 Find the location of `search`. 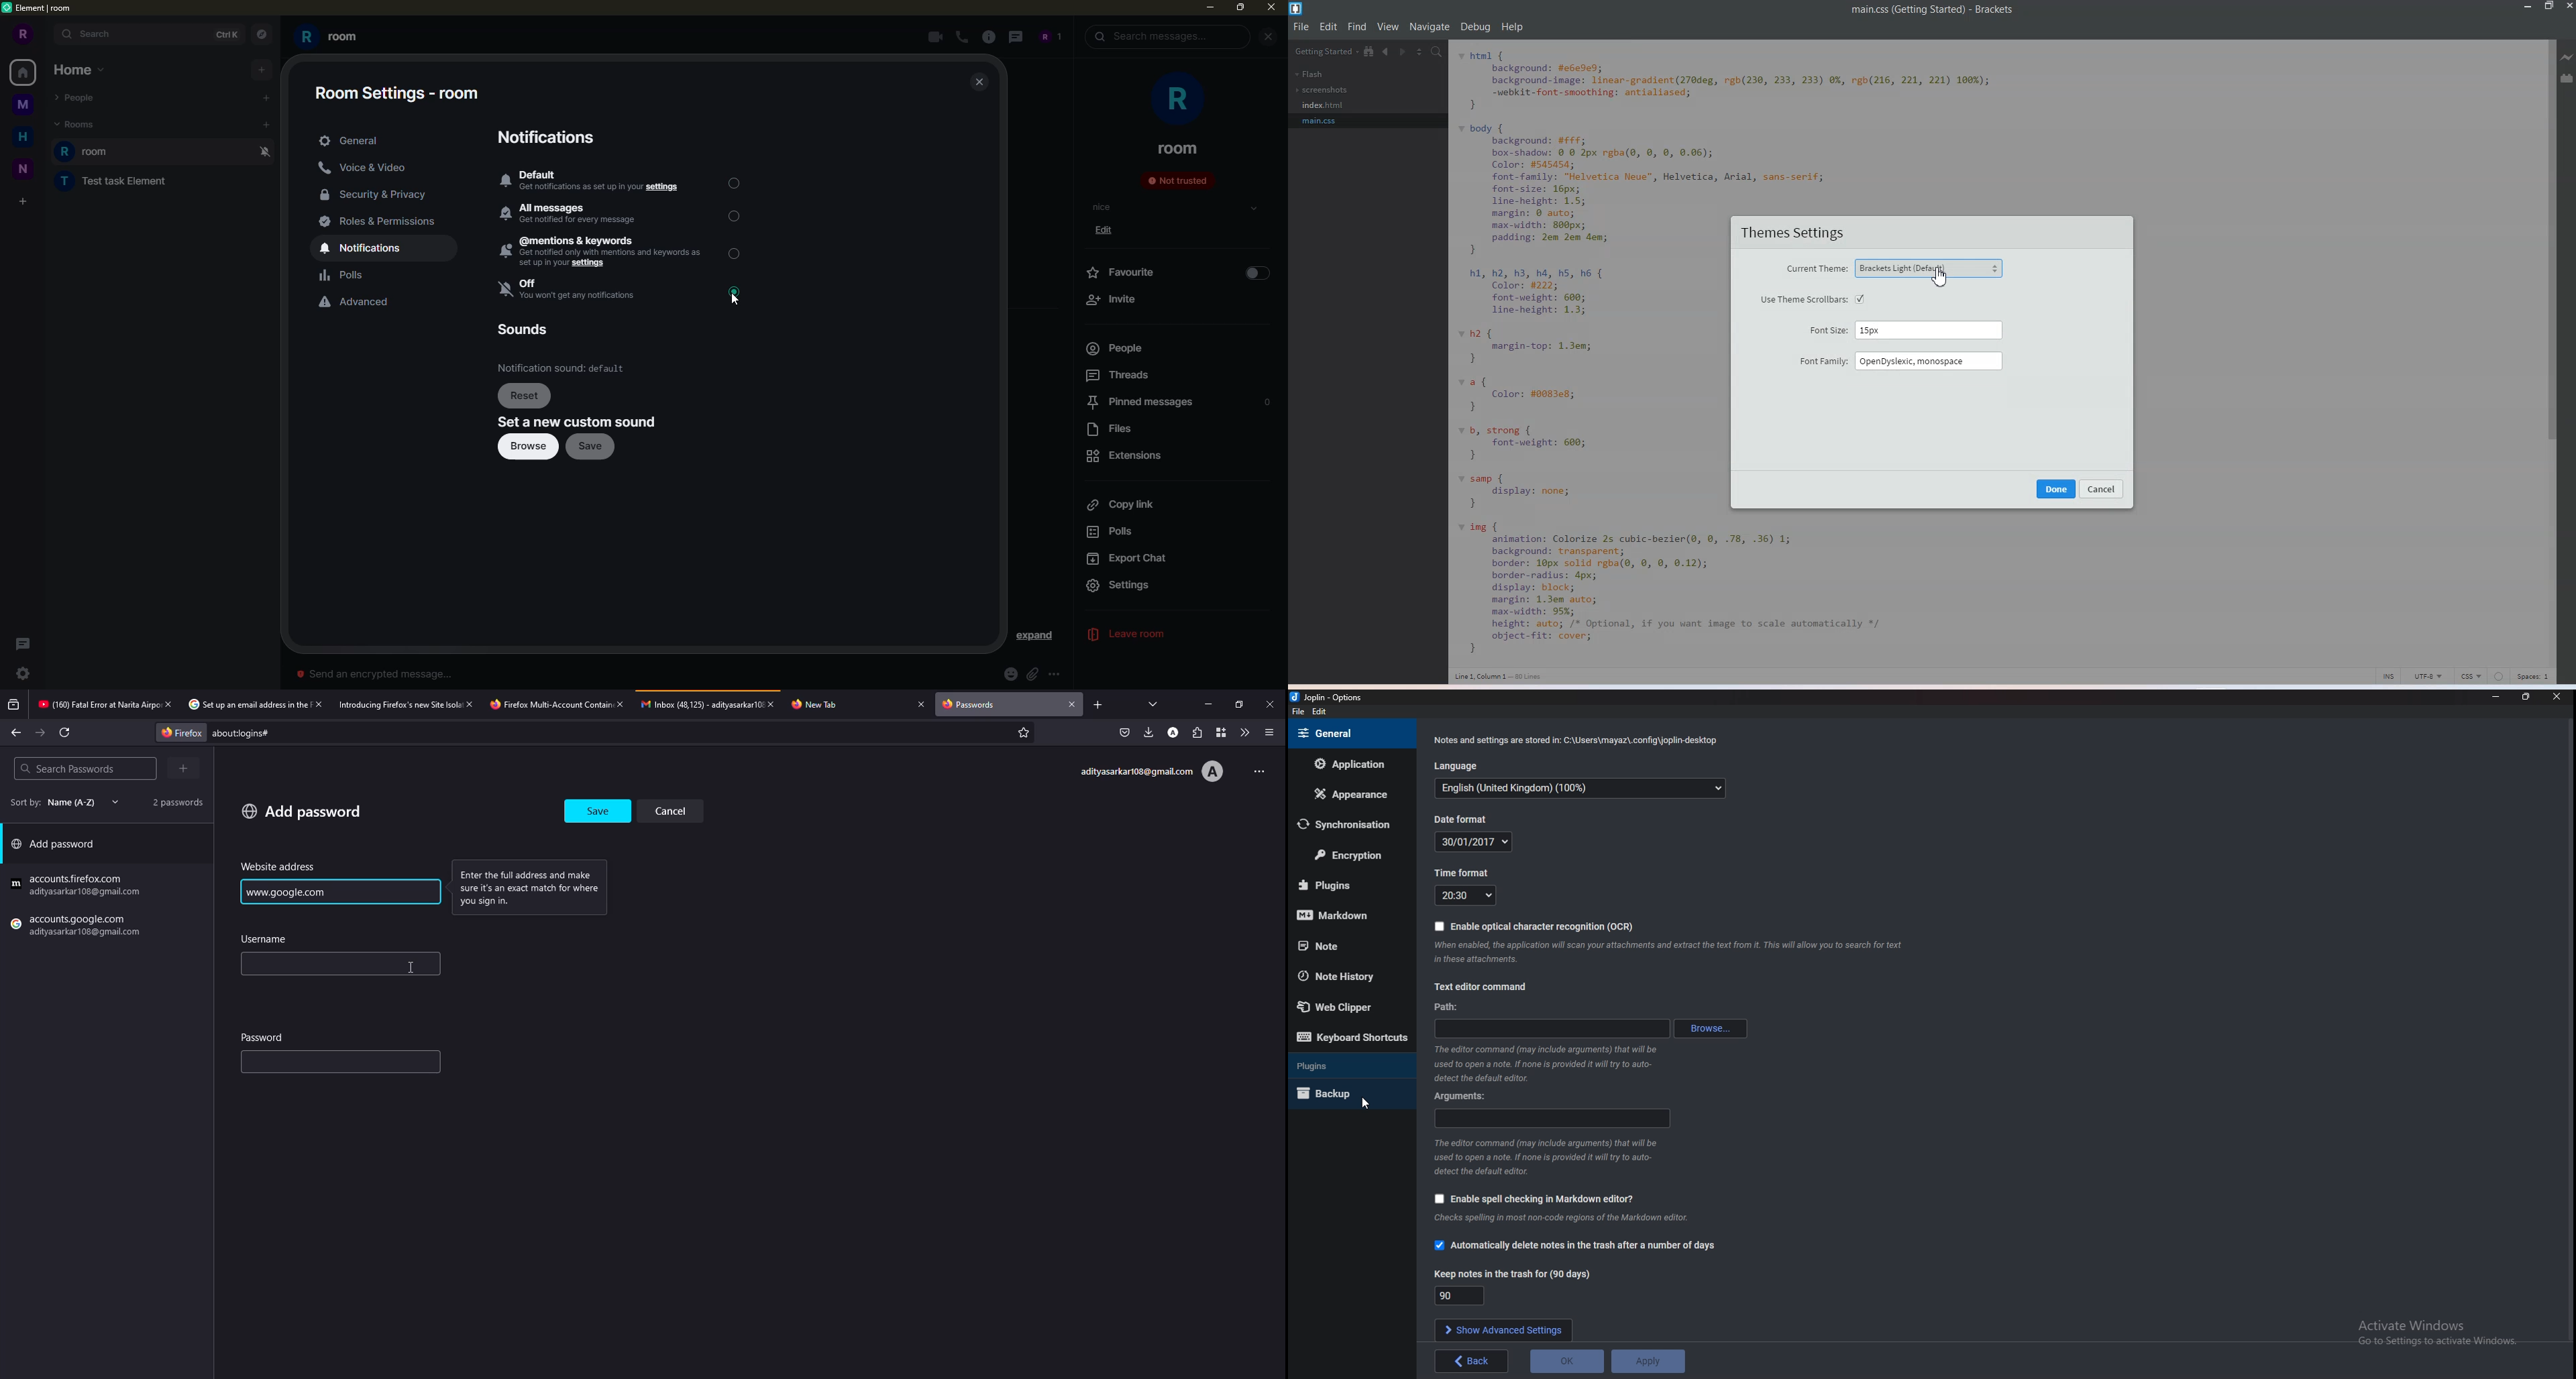

search is located at coordinates (67, 768).